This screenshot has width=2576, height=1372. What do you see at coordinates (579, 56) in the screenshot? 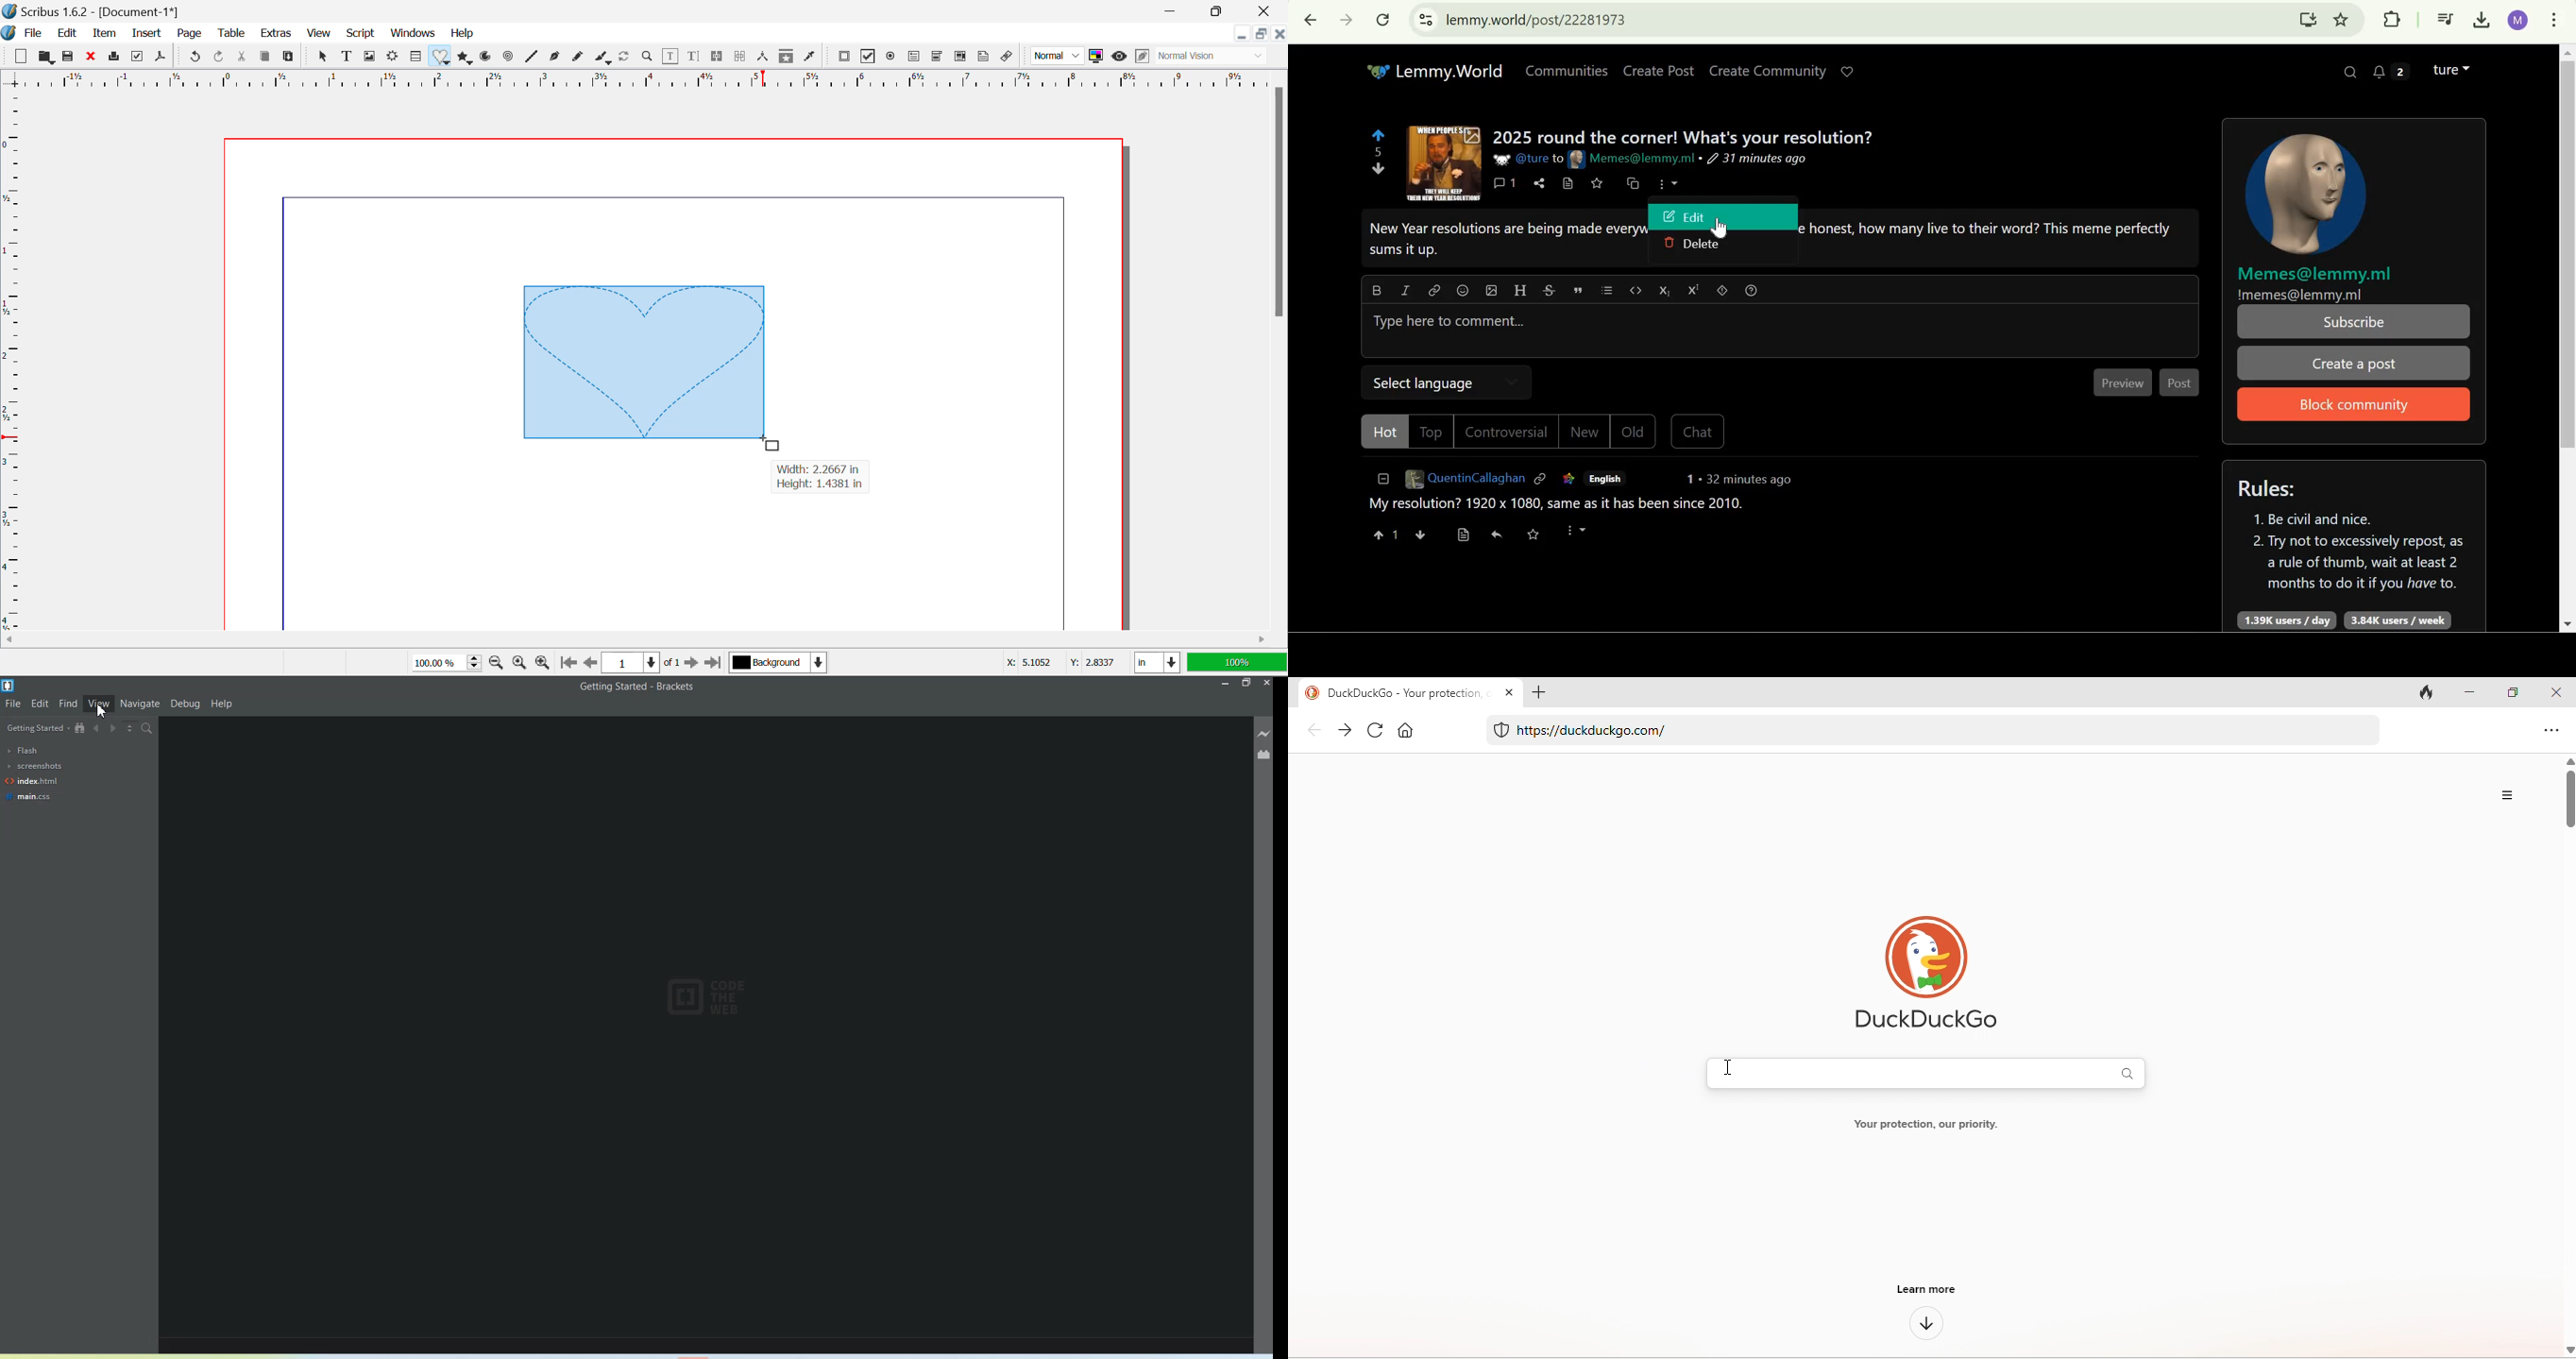
I see `Freehand Curve` at bounding box center [579, 56].